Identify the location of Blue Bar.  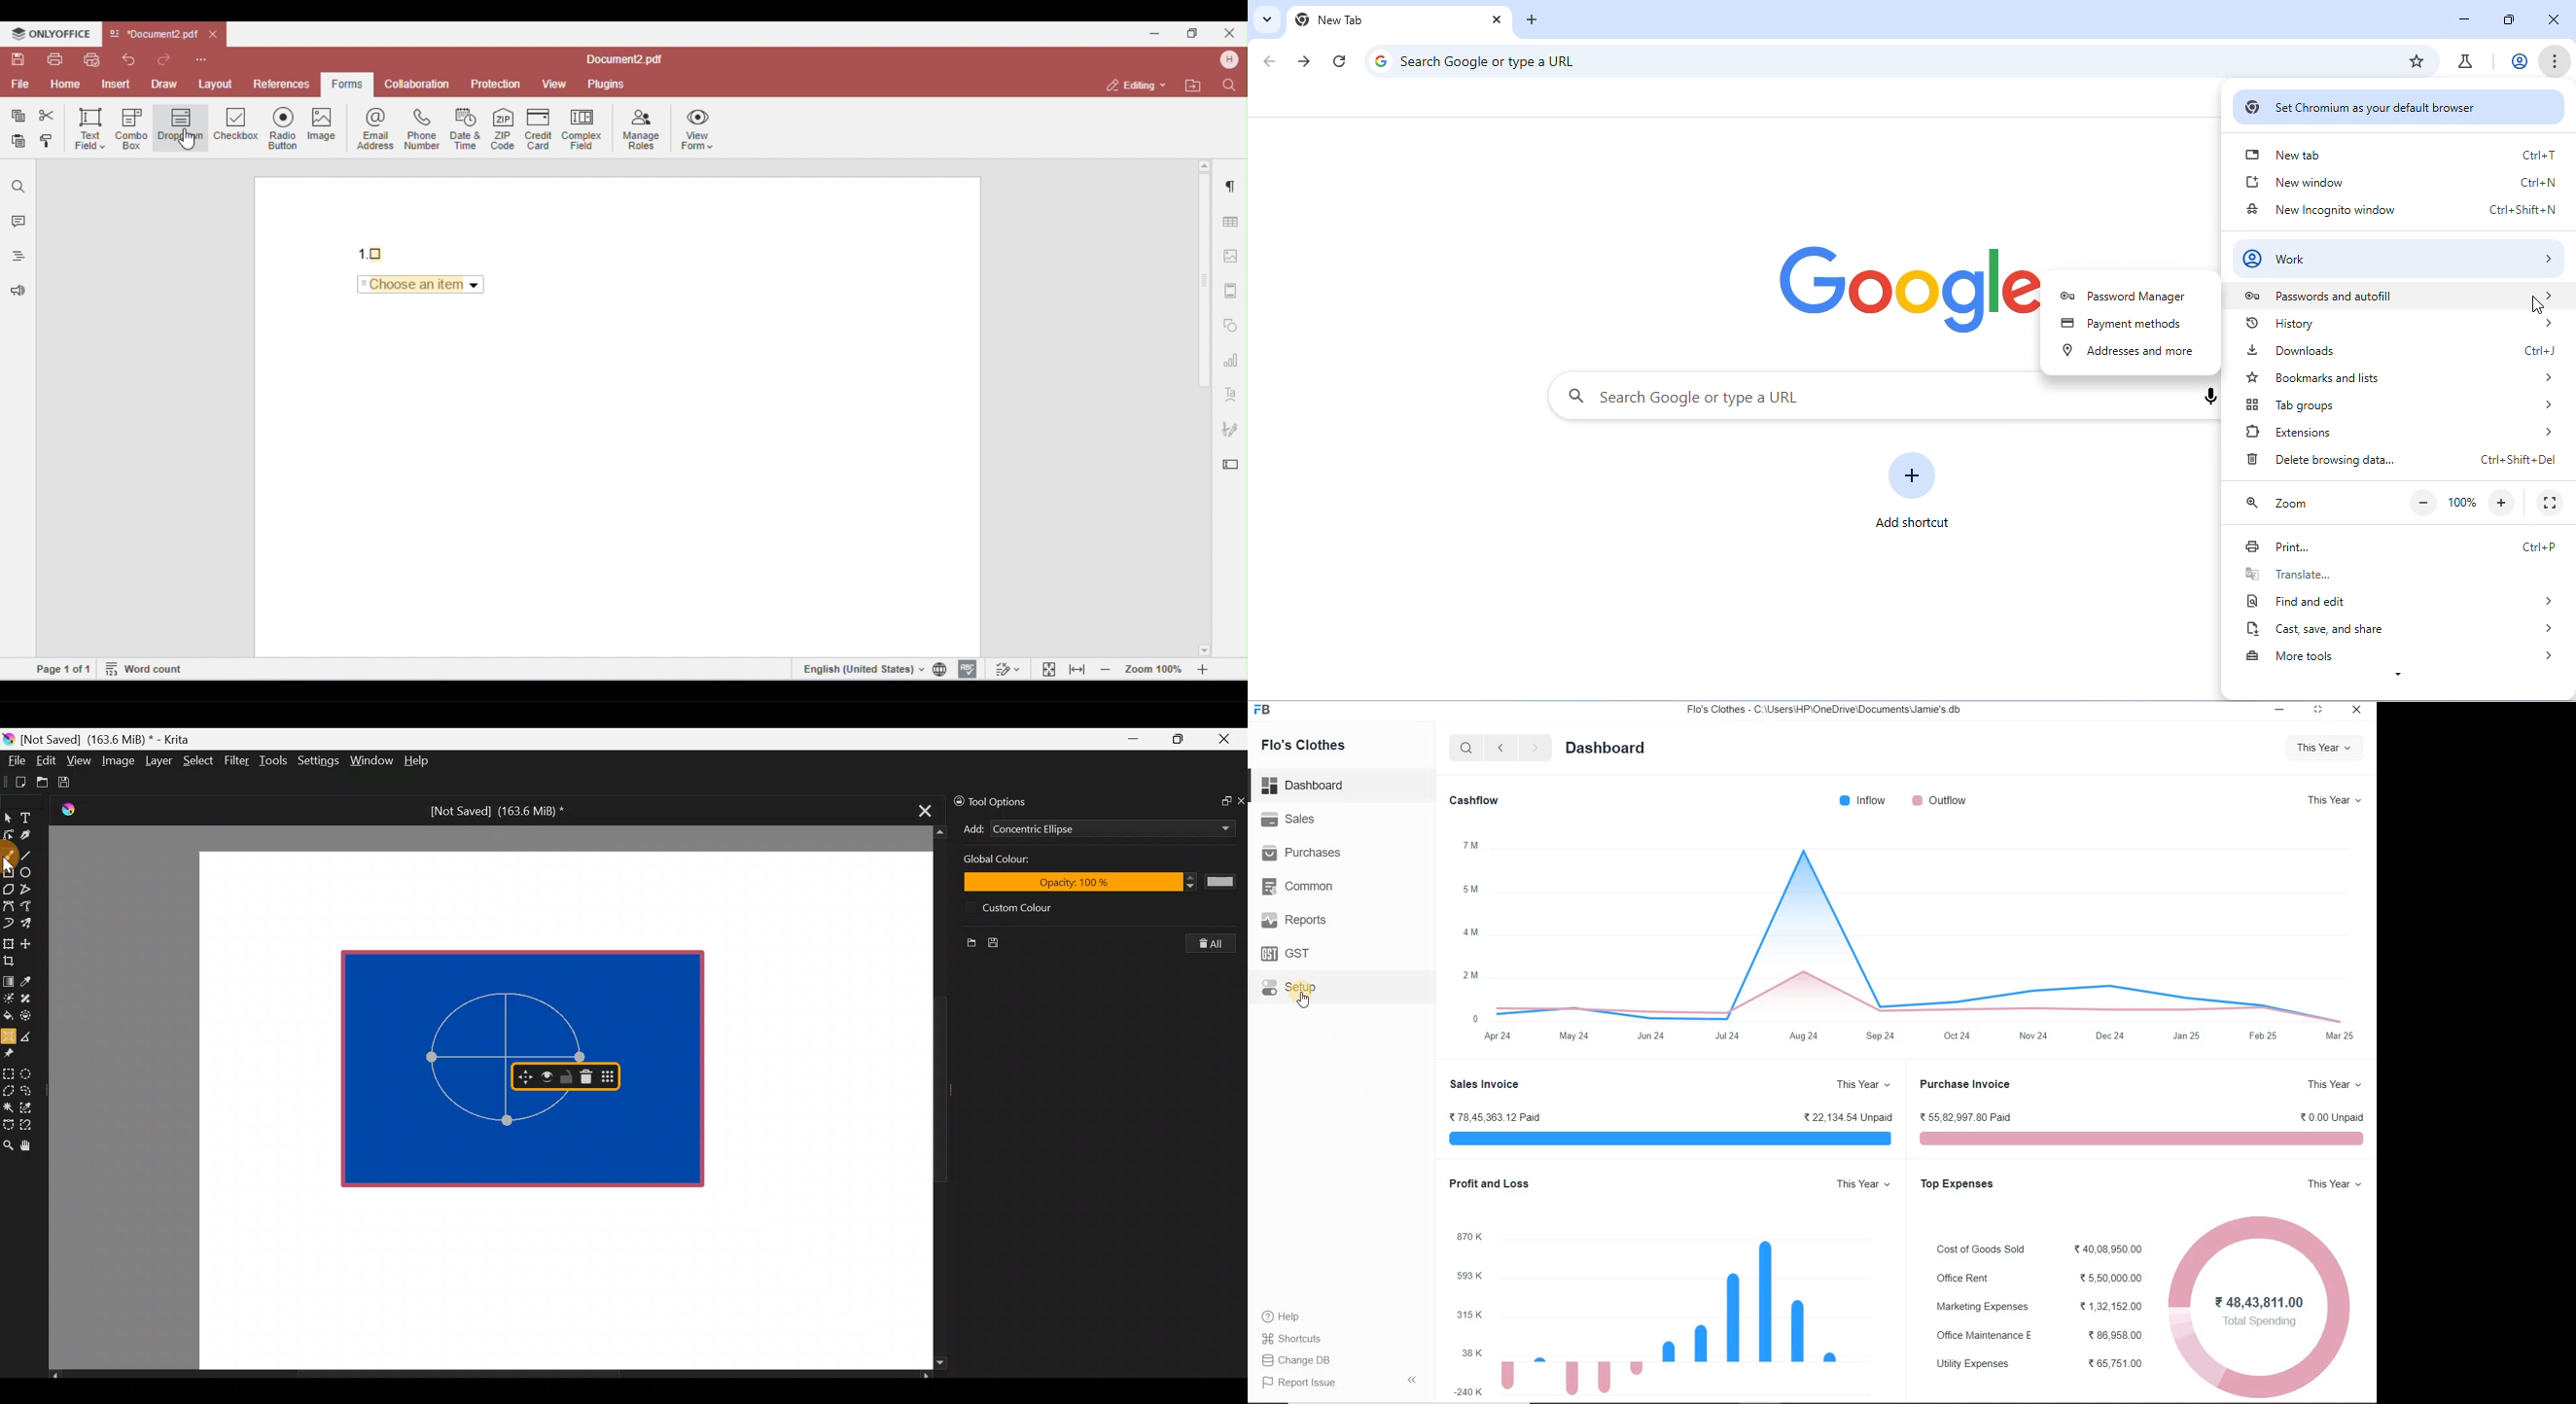
(1669, 1138).